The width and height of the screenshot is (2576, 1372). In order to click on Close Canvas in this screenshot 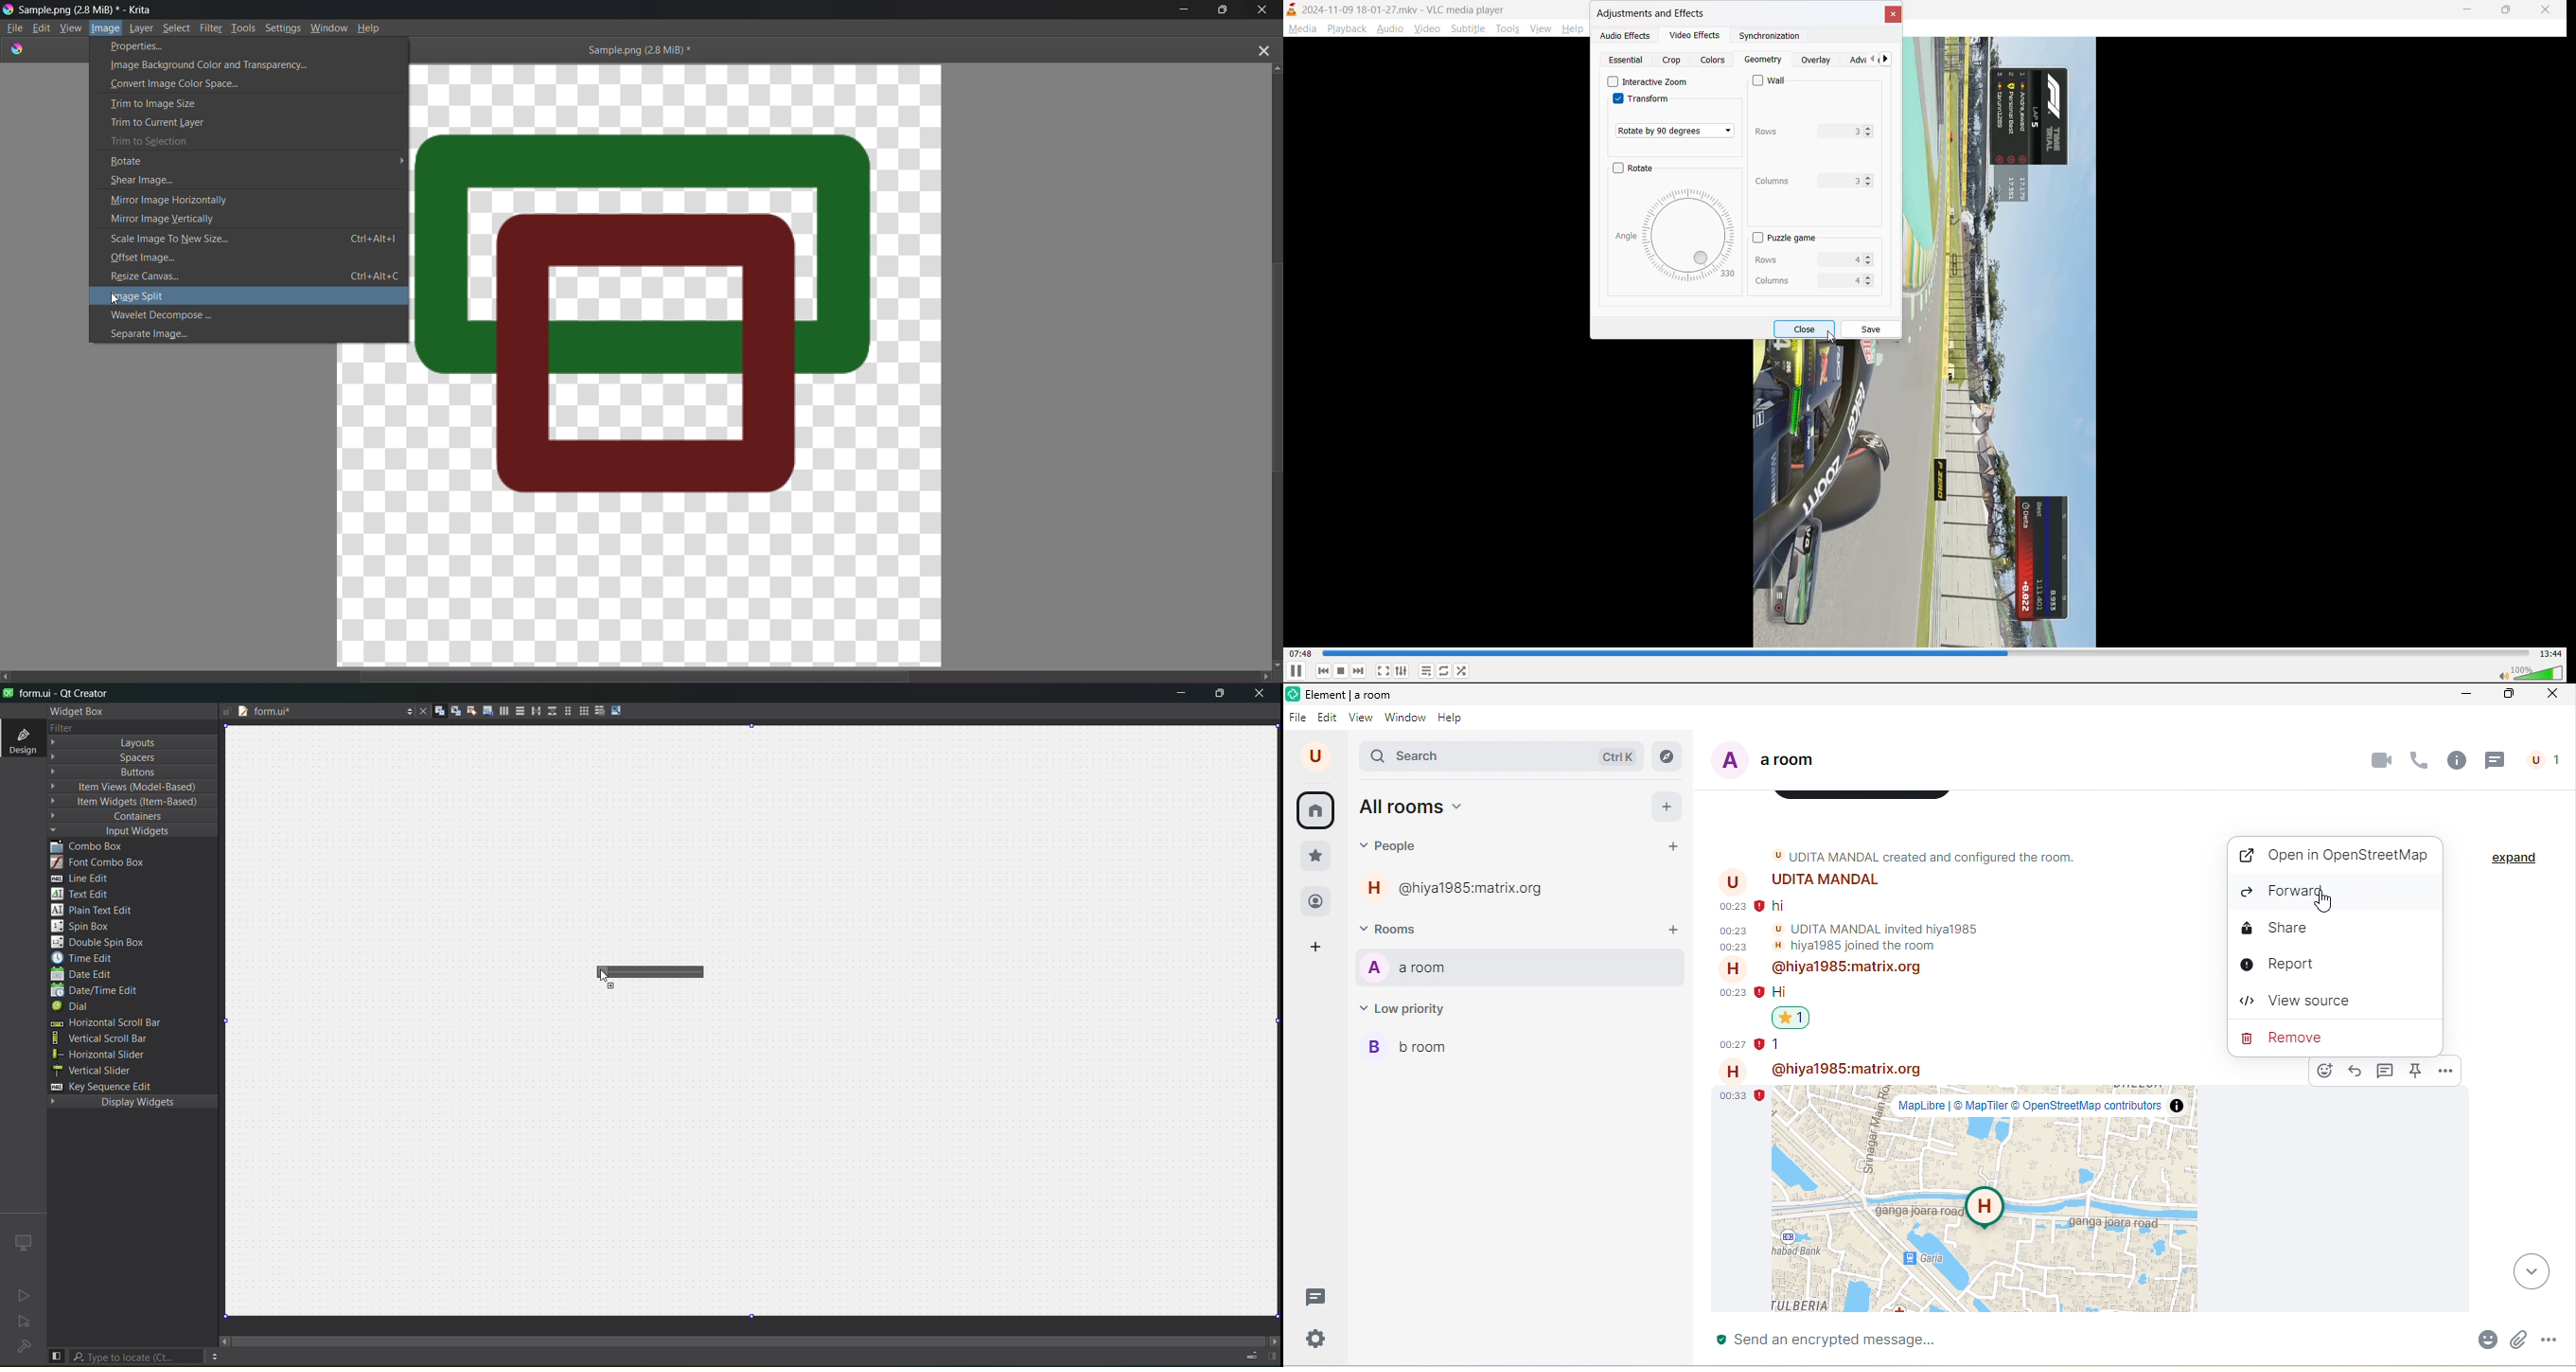, I will do `click(1264, 48)`.